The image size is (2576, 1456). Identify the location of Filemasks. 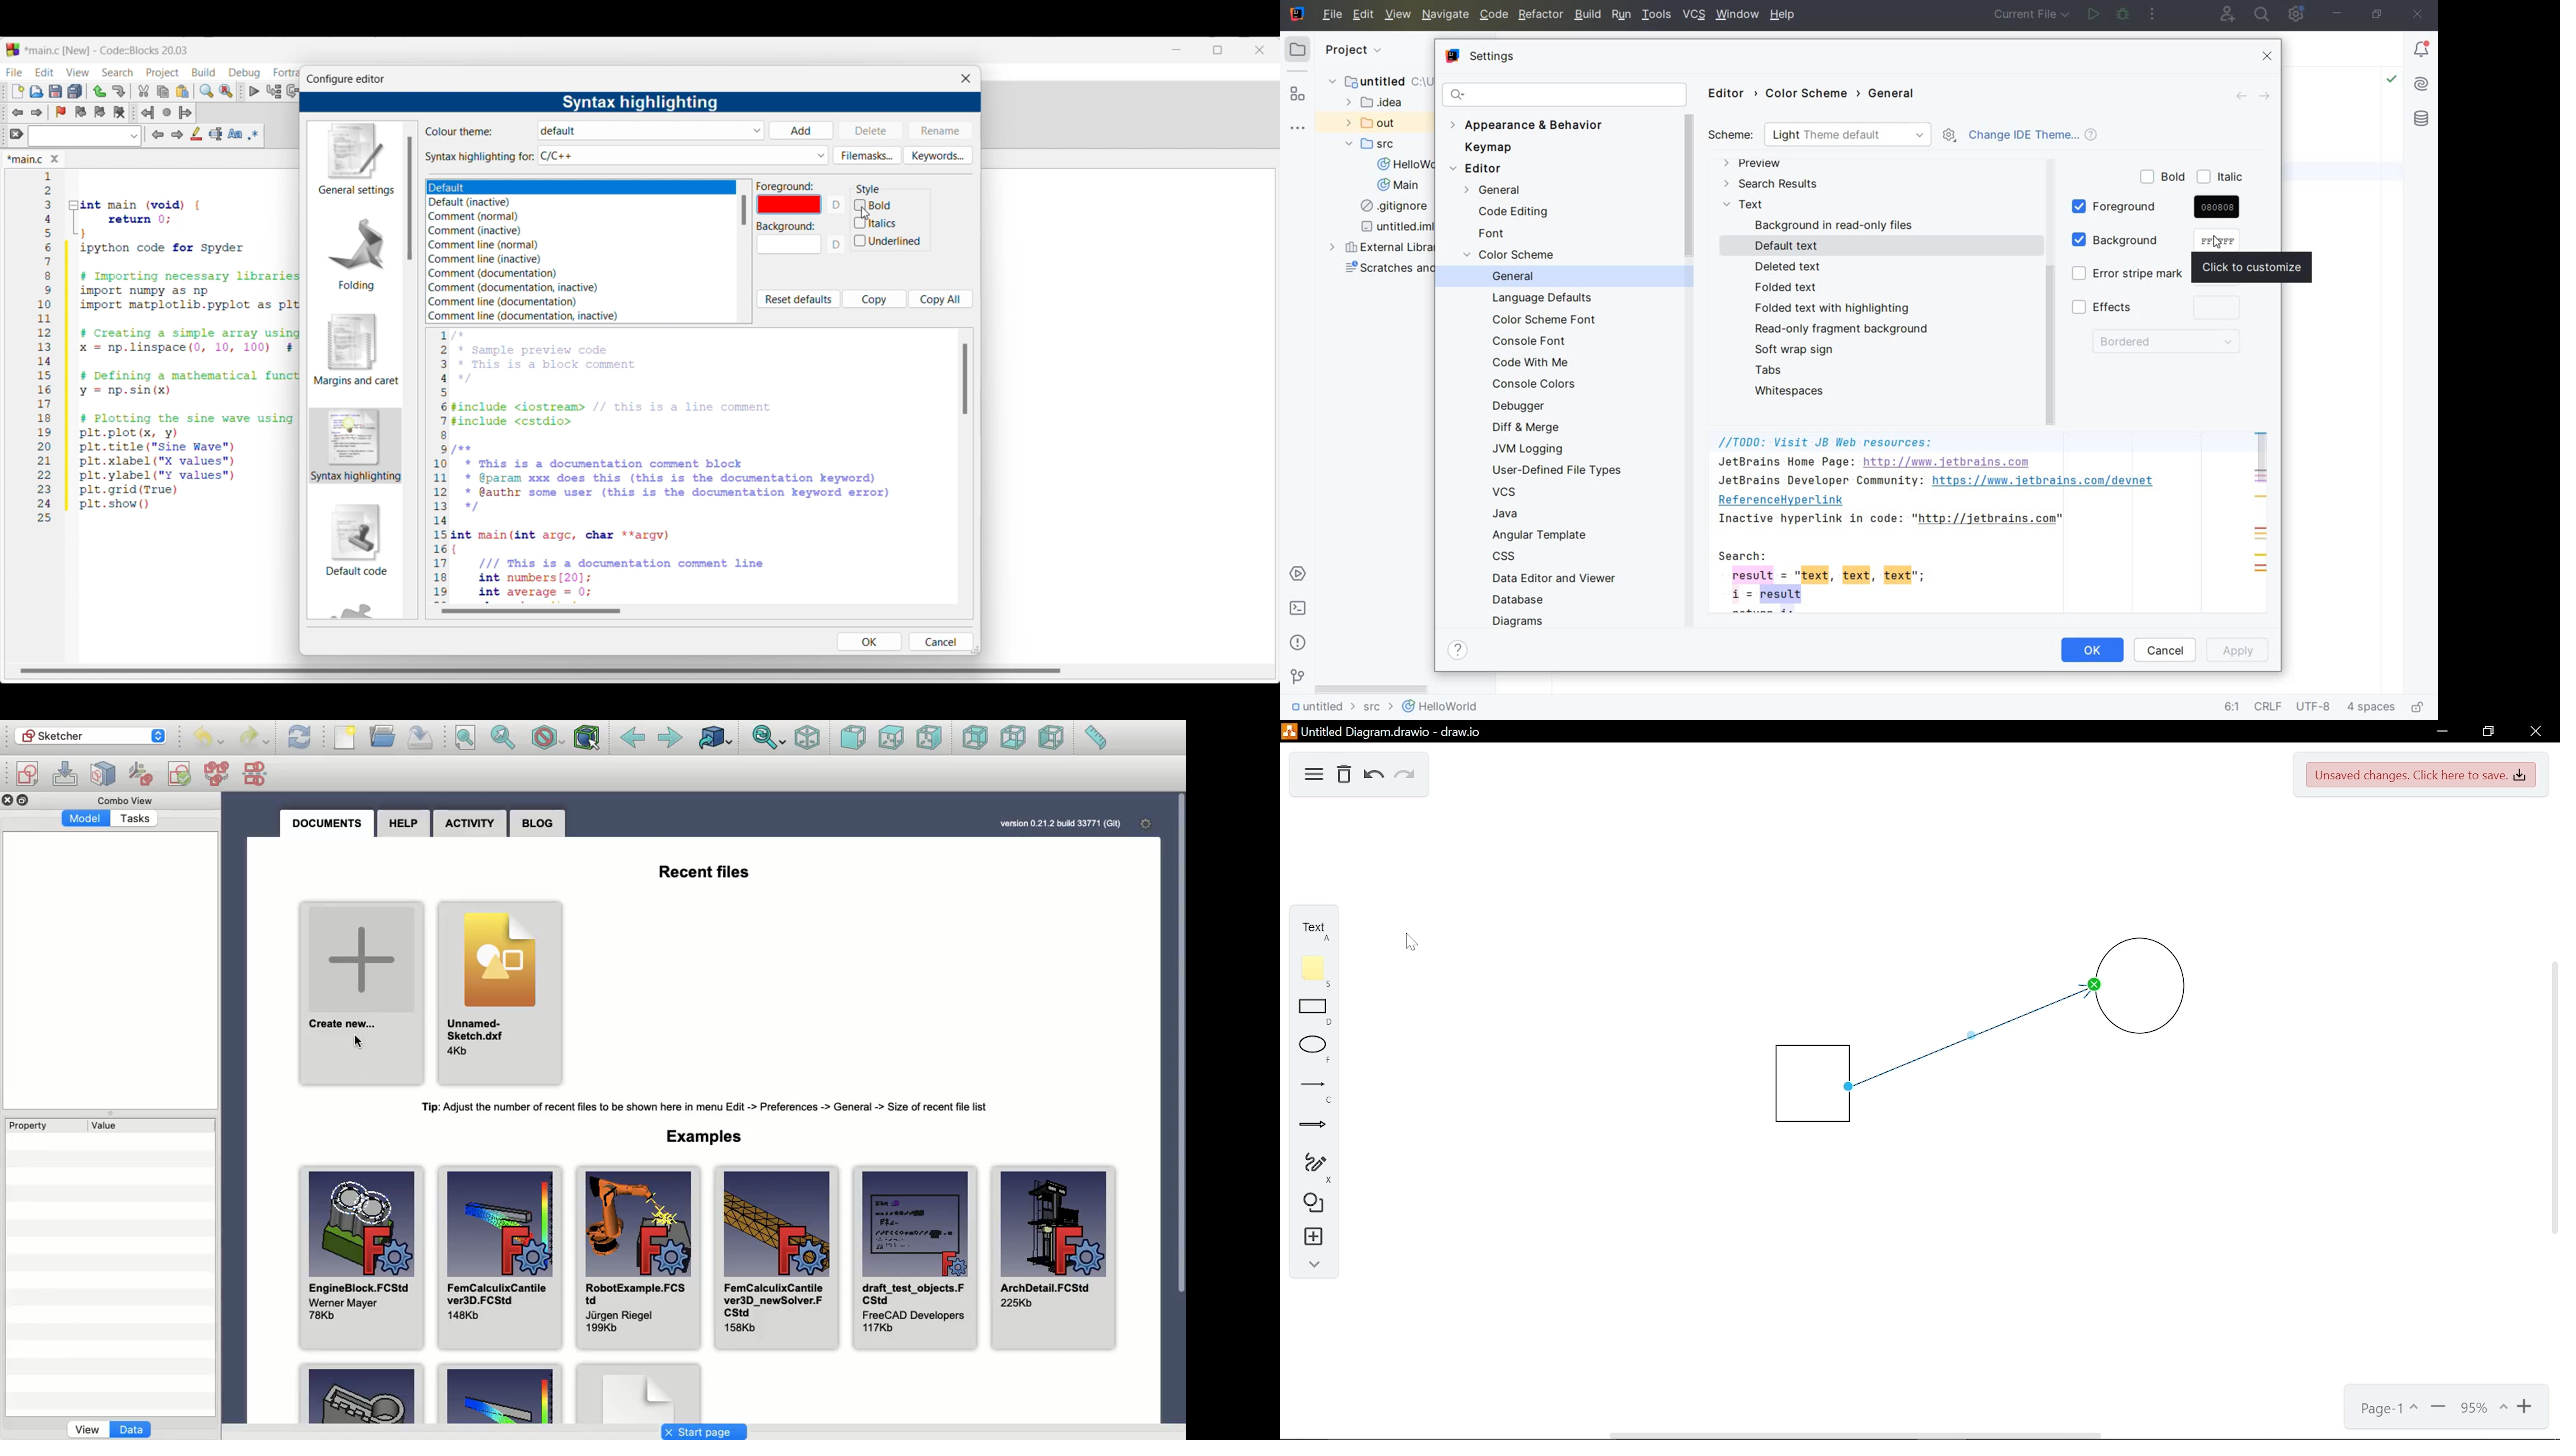
(867, 155).